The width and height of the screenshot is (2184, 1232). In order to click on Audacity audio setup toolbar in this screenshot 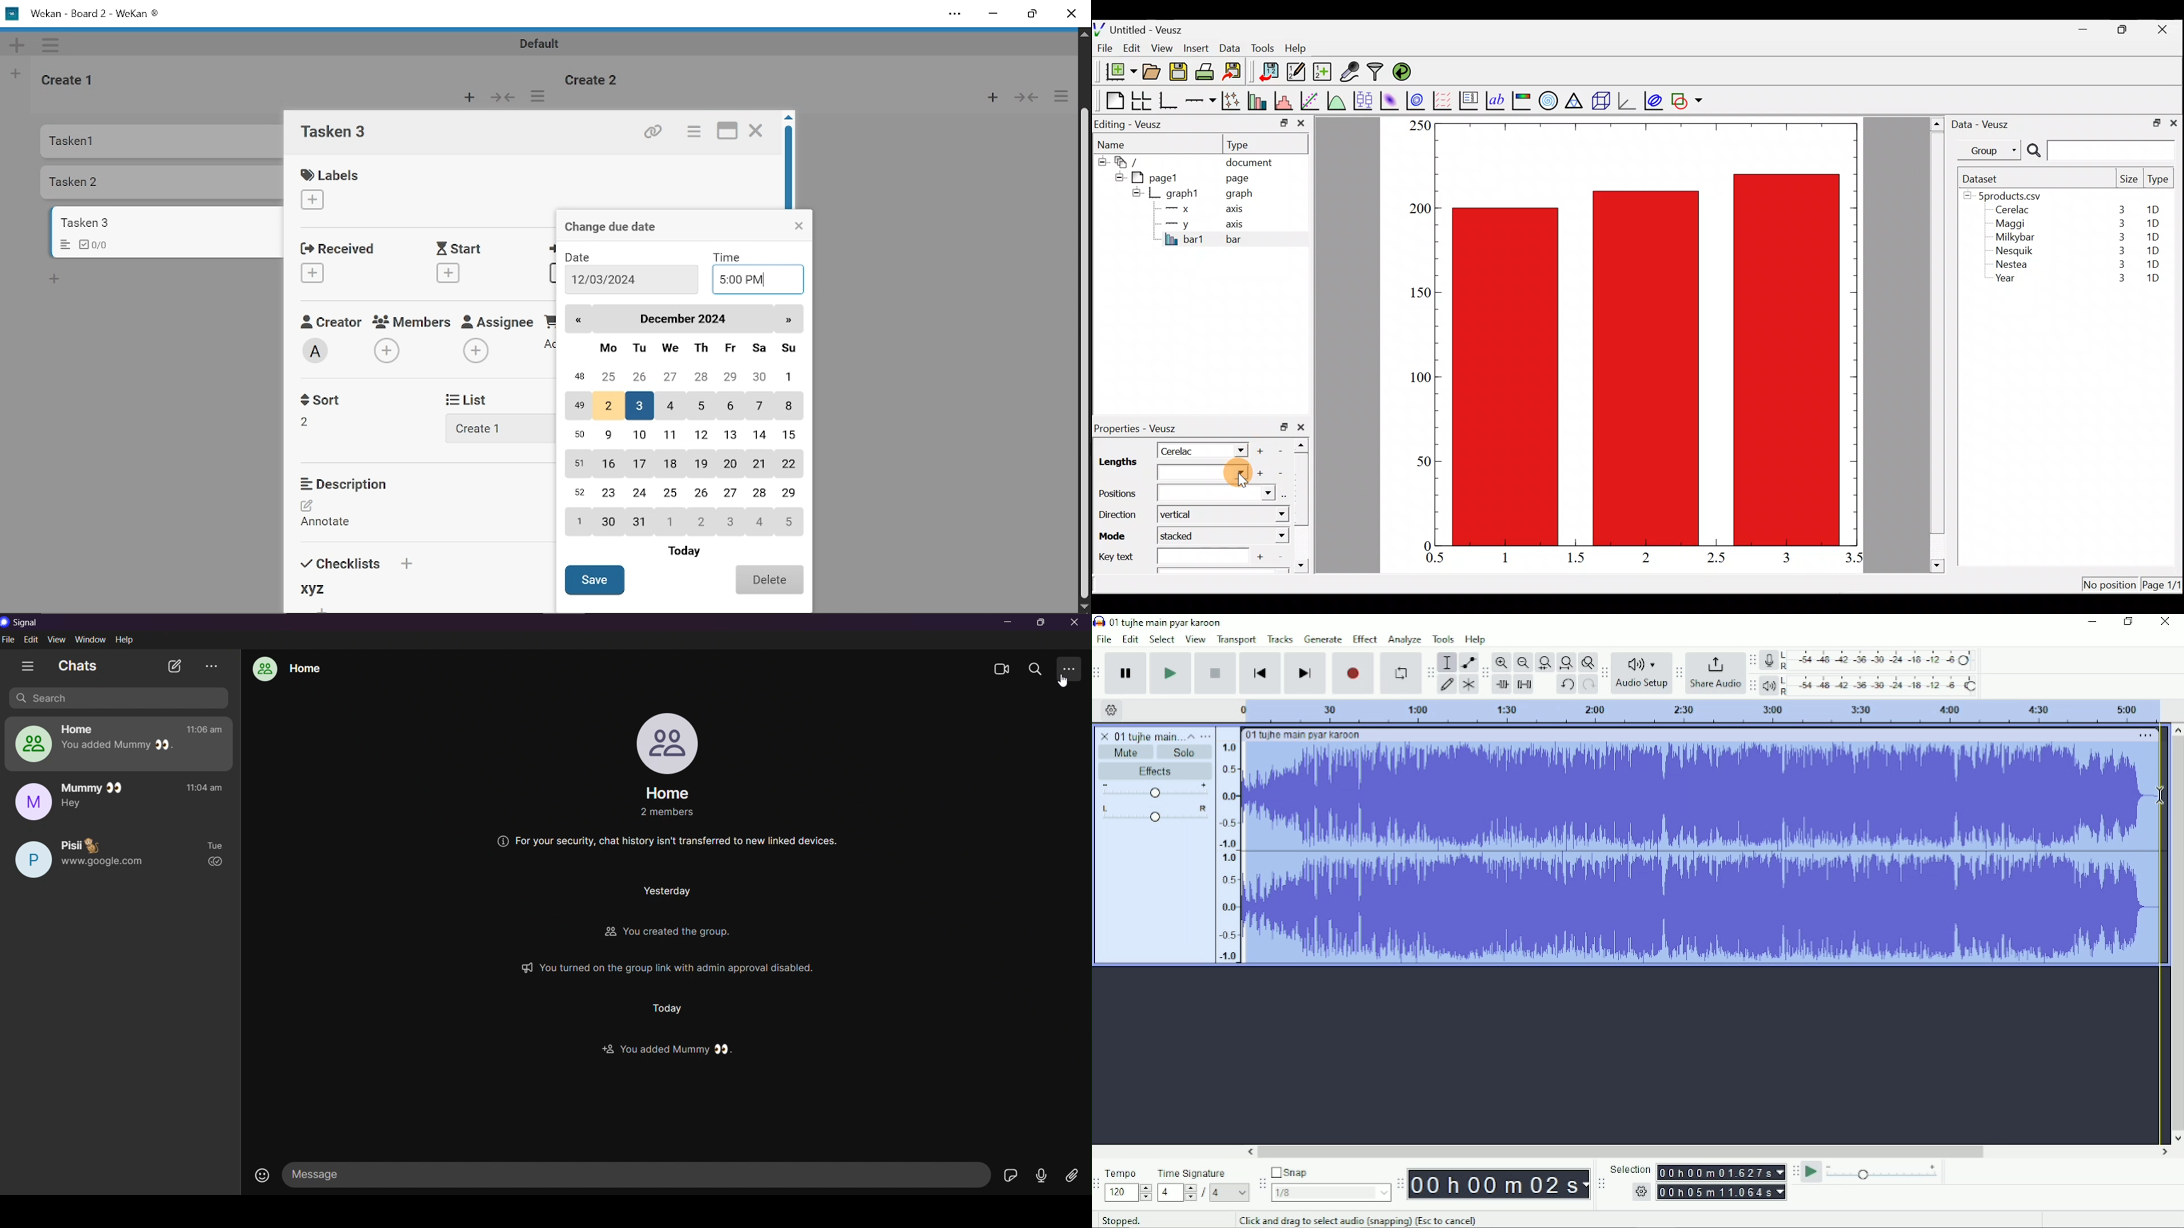, I will do `click(1604, 673)`.